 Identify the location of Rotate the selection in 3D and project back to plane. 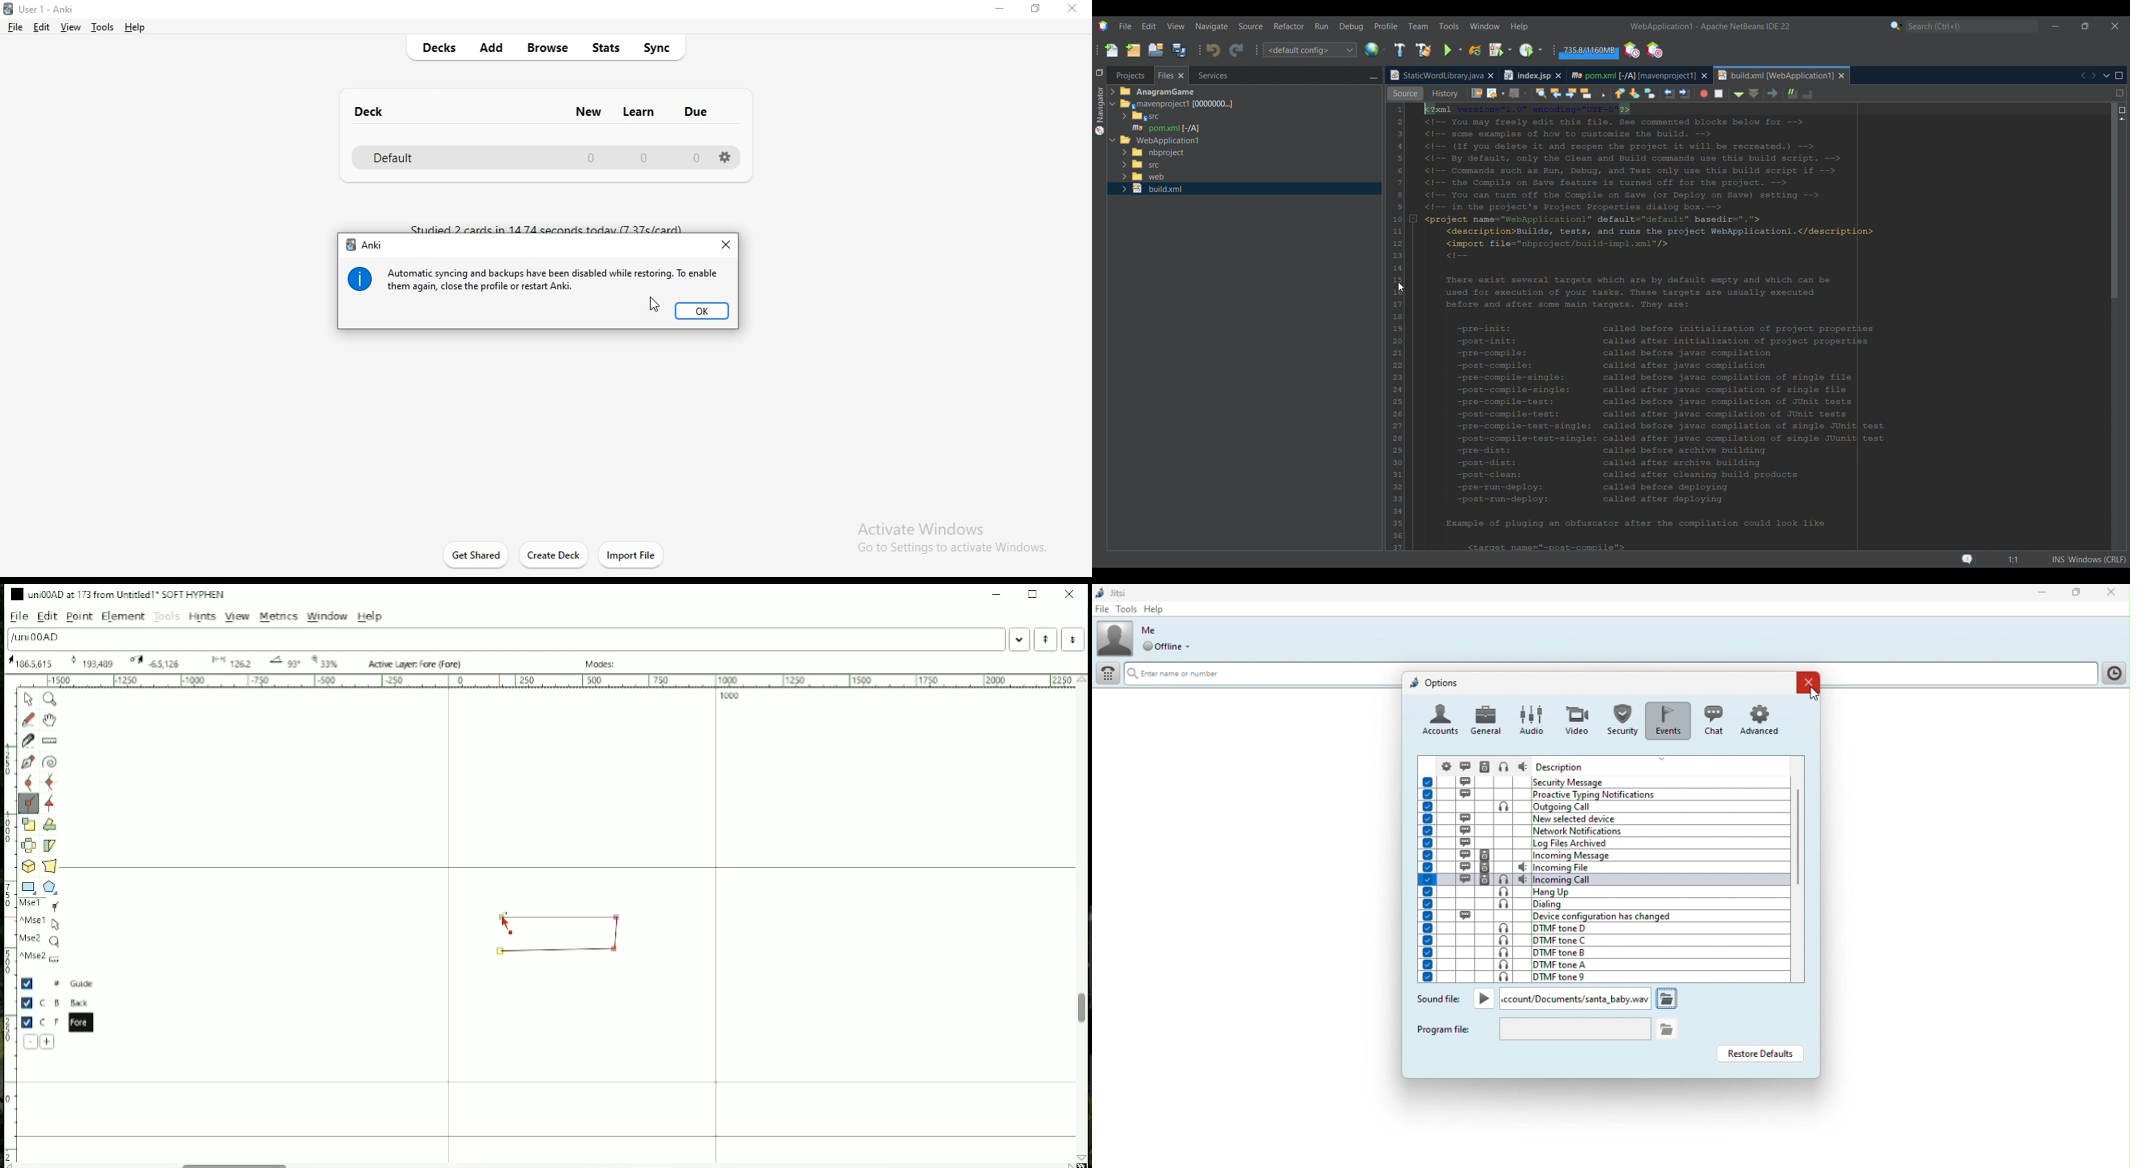
(28, 866).